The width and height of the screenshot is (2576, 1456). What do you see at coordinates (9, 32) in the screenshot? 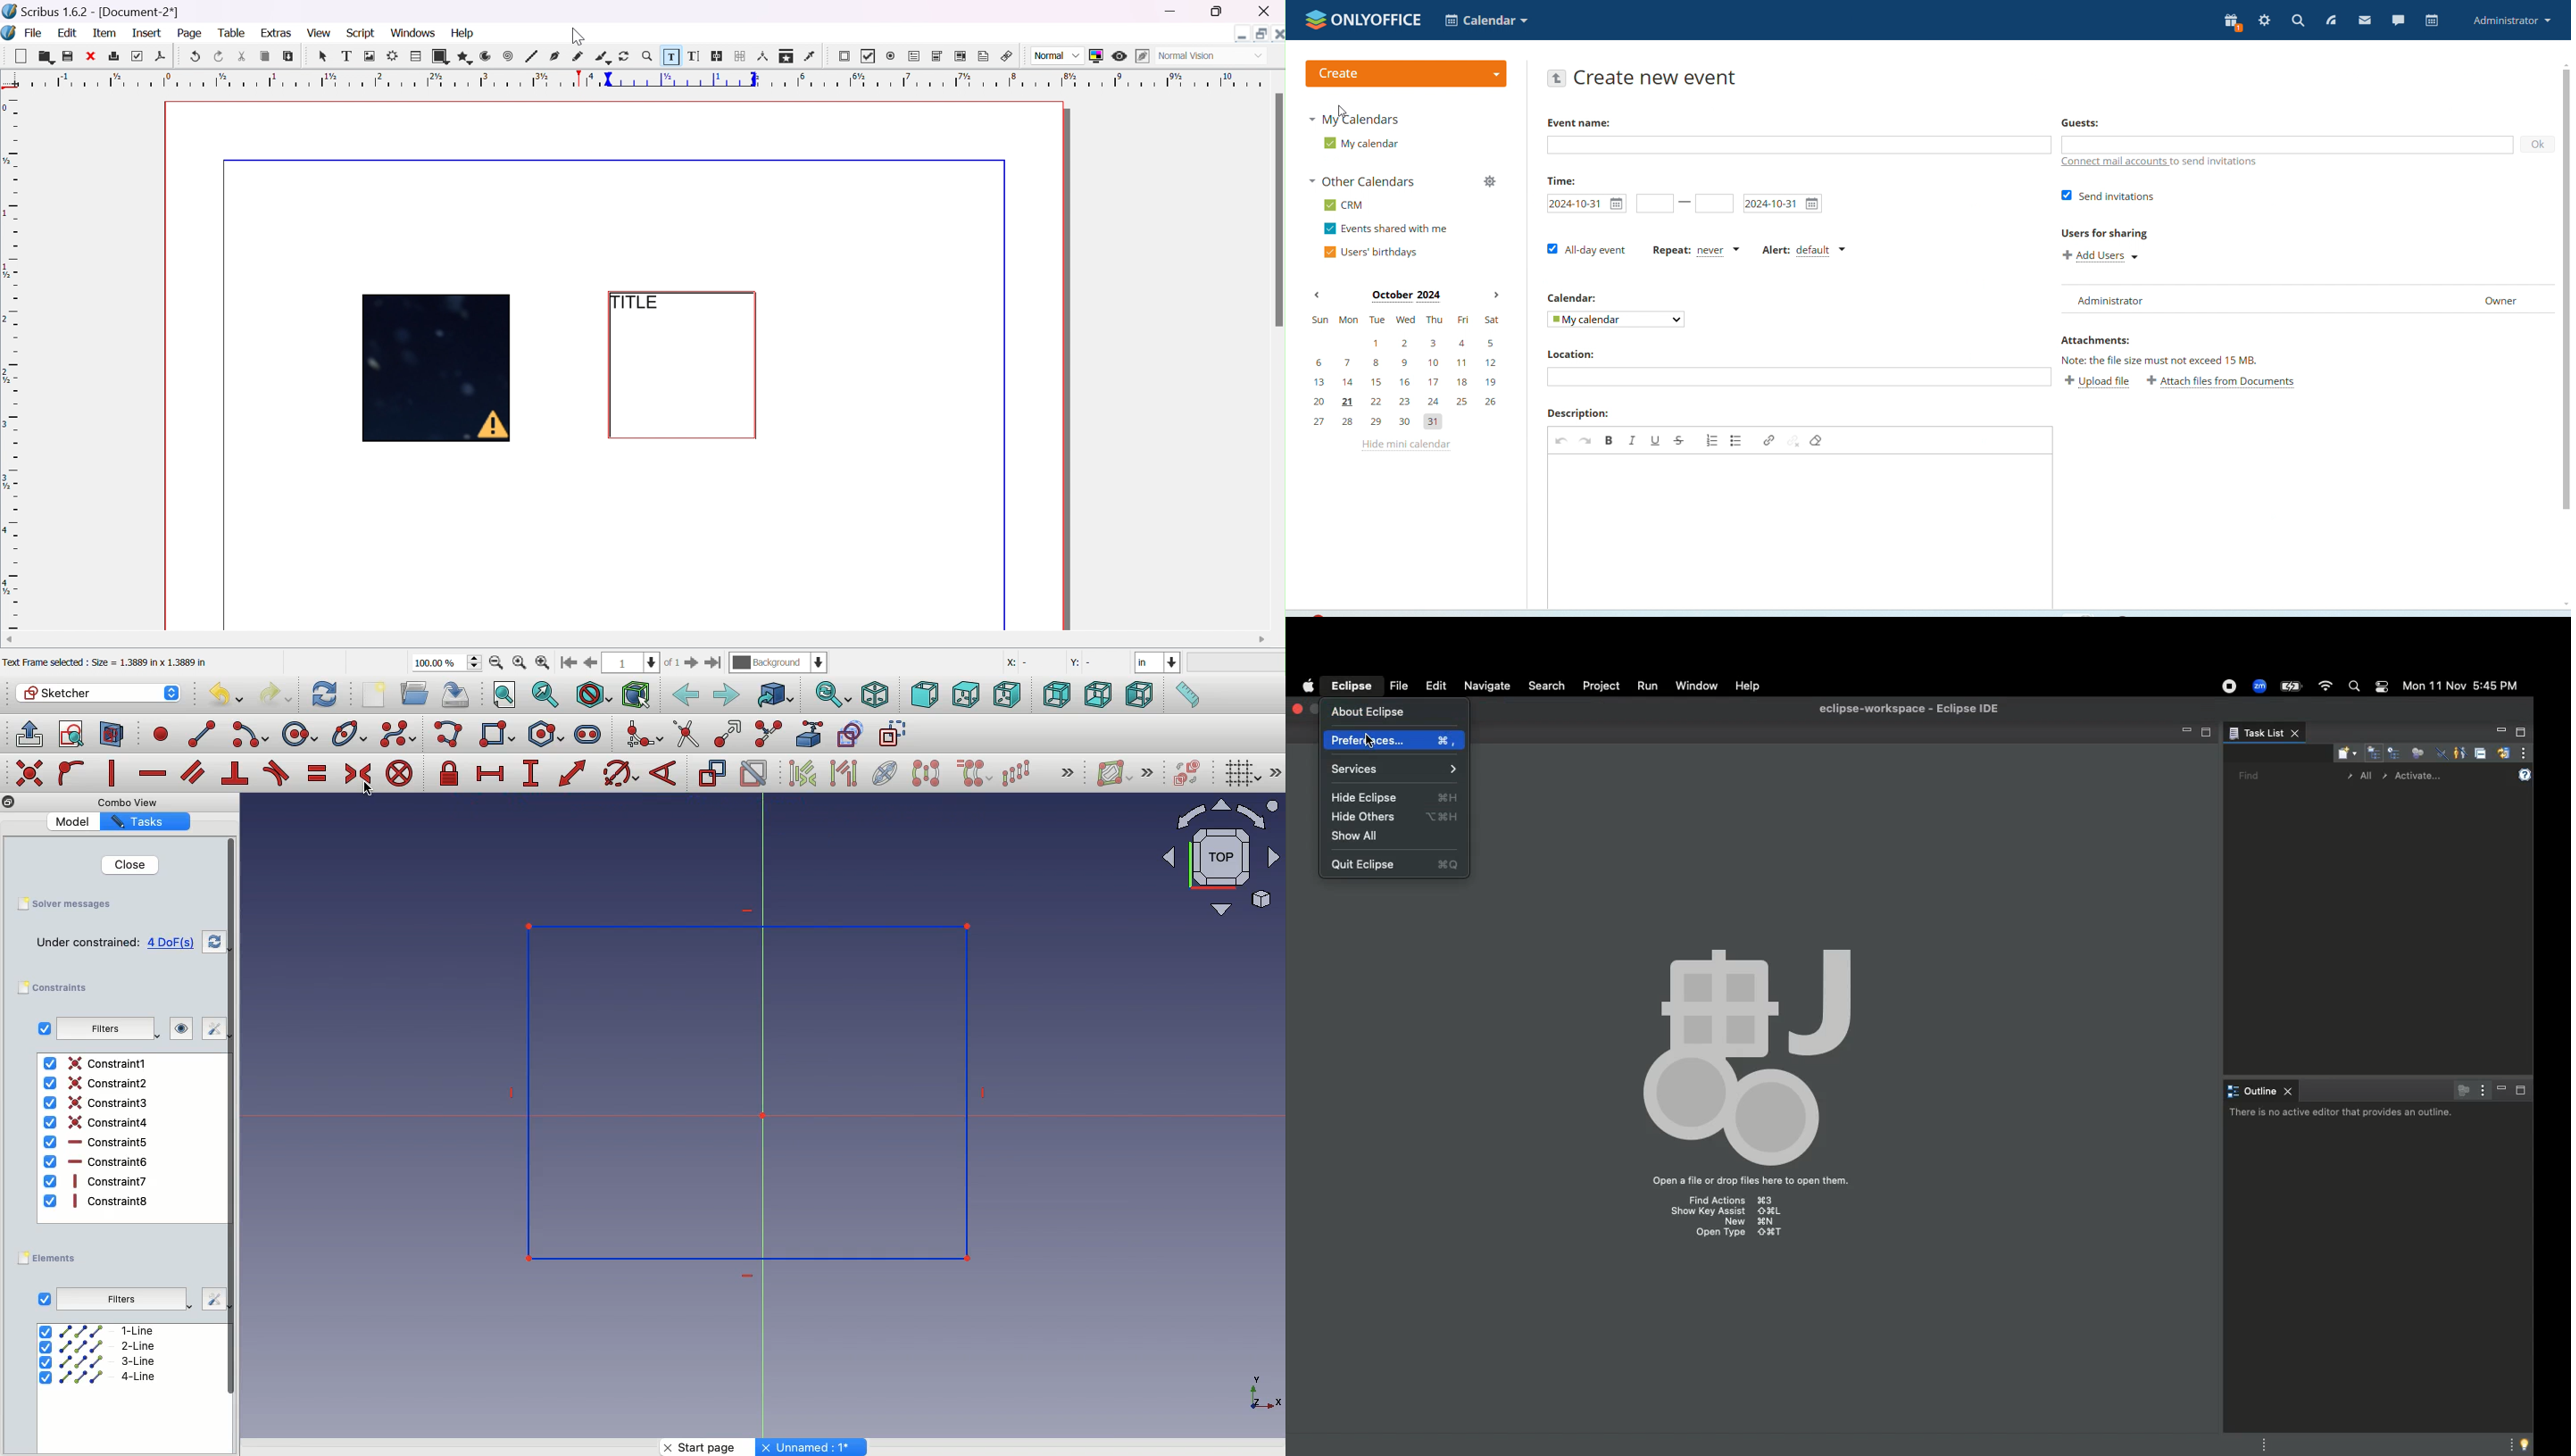
I see `scribus icon` at bounding box center [9, 32].